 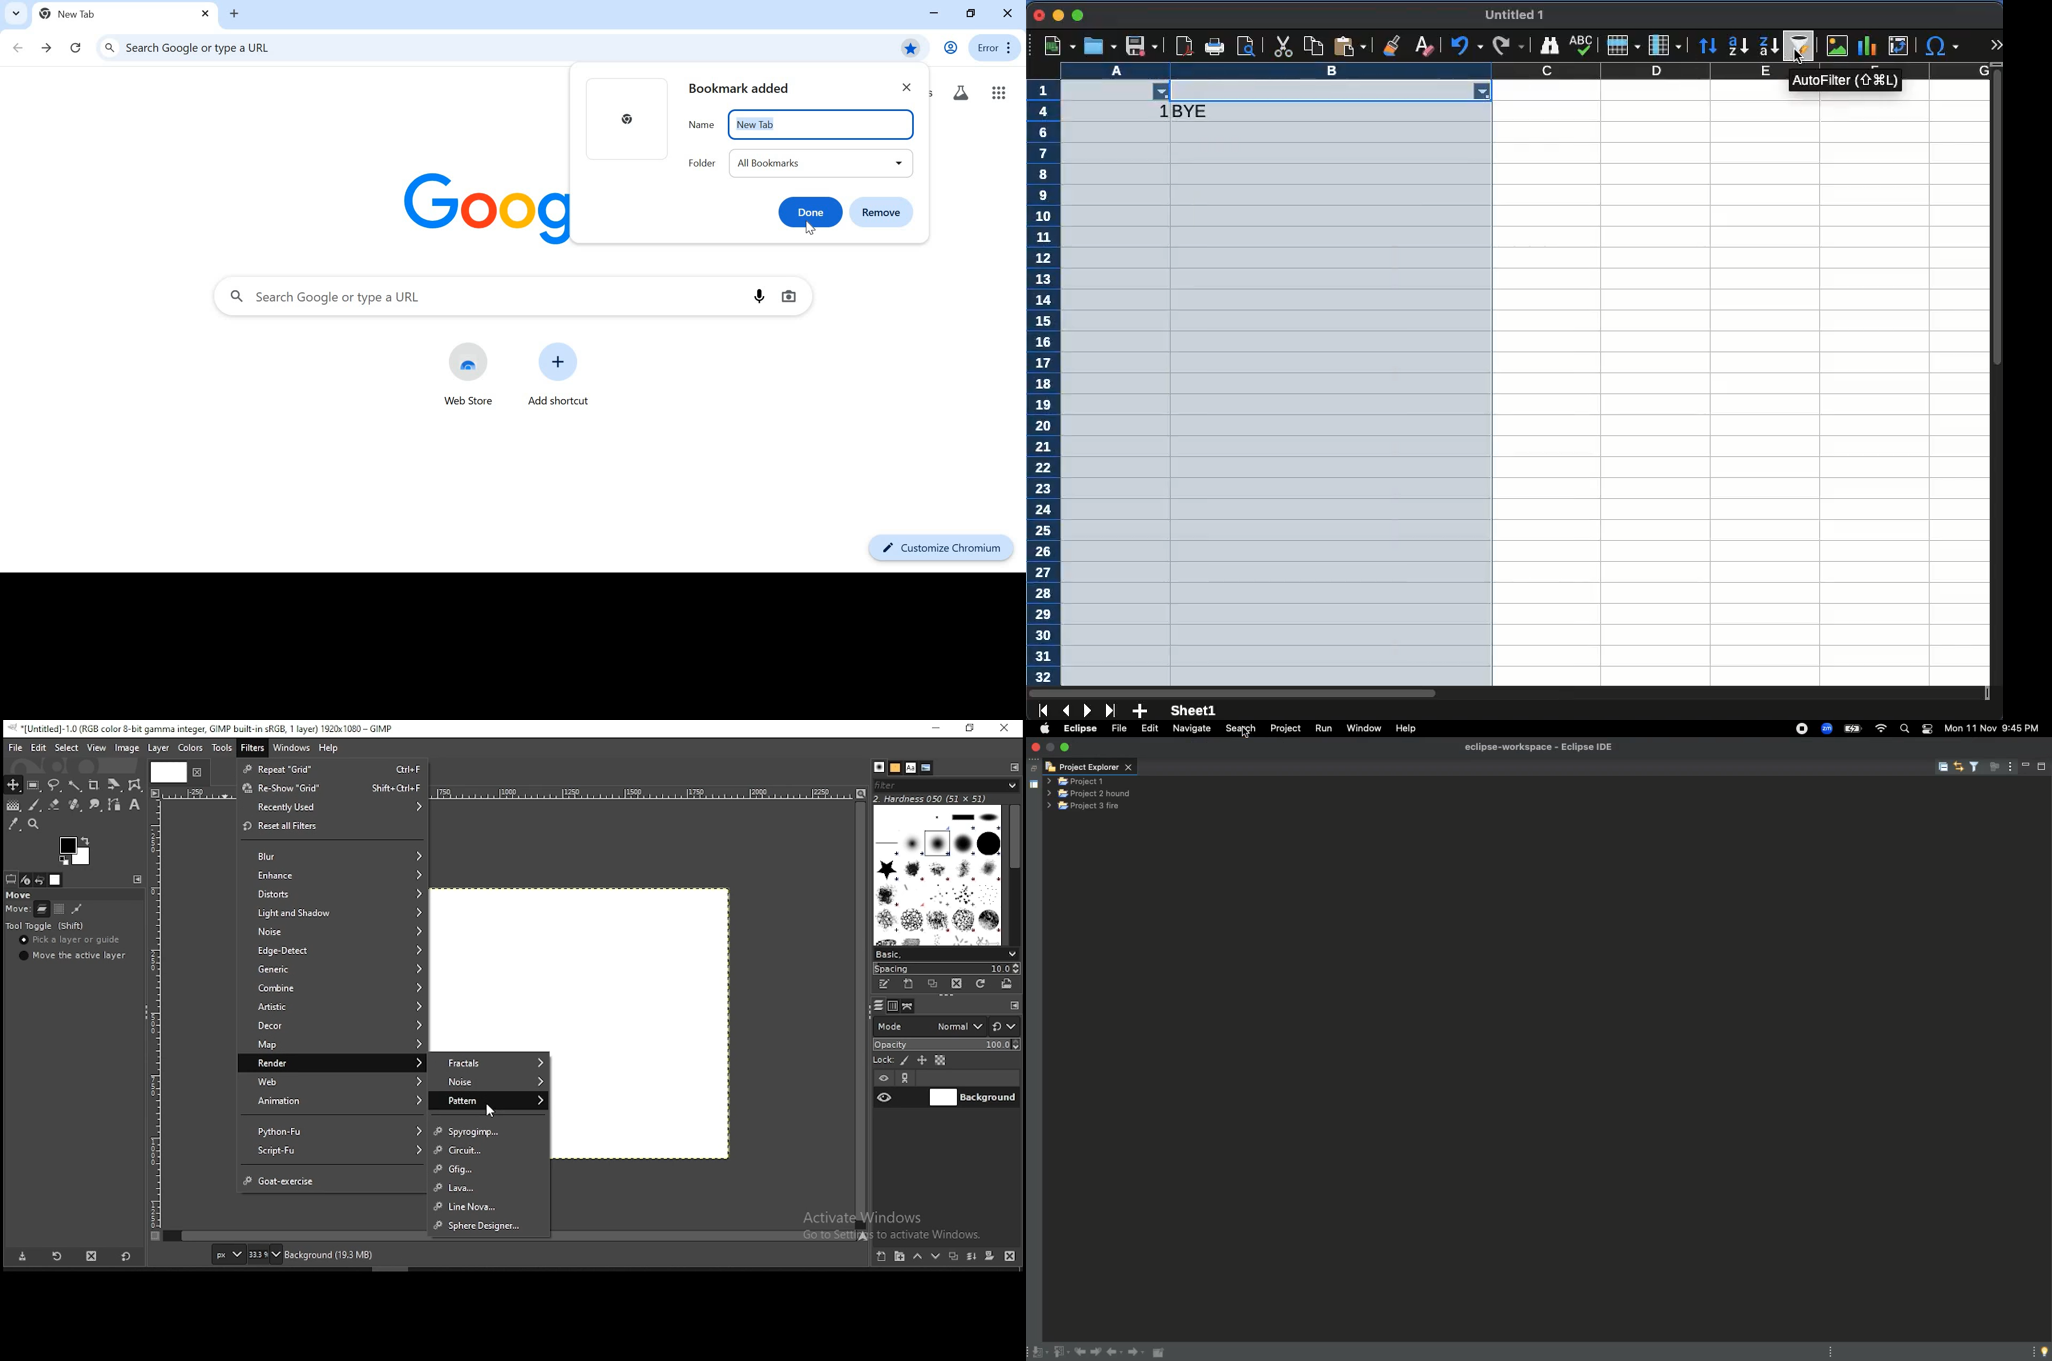 I want to click on vertical scale, so click(x=158, y=1021).